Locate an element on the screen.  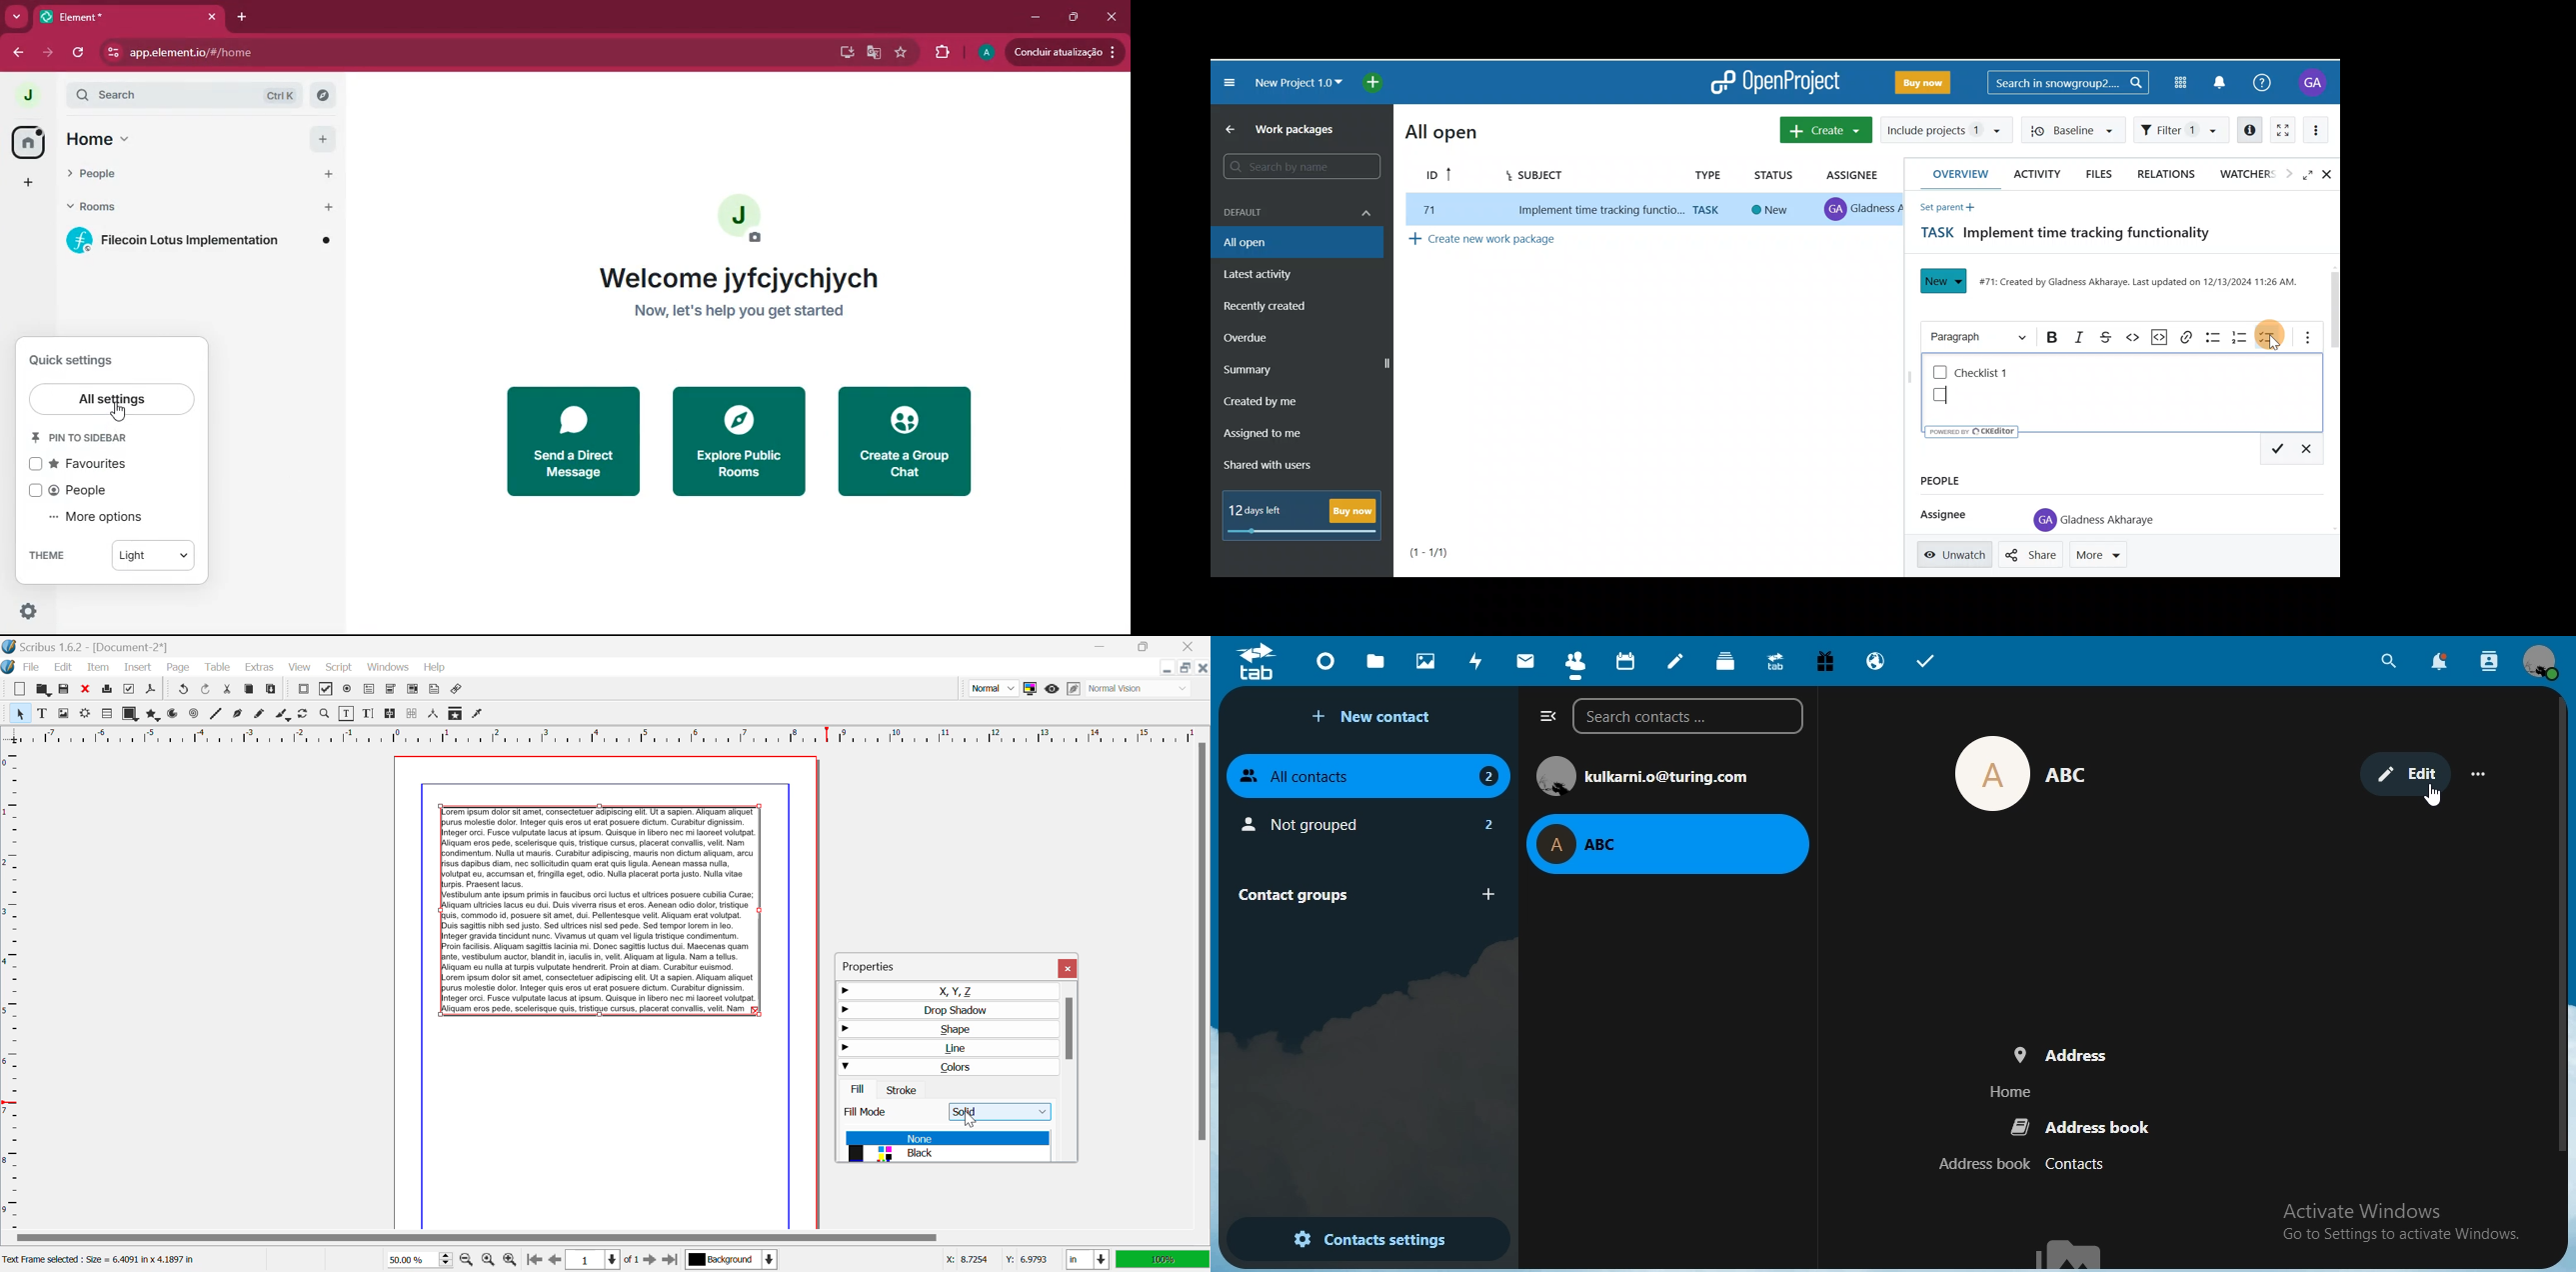
Image Frame is located at coordinates (63, 713).